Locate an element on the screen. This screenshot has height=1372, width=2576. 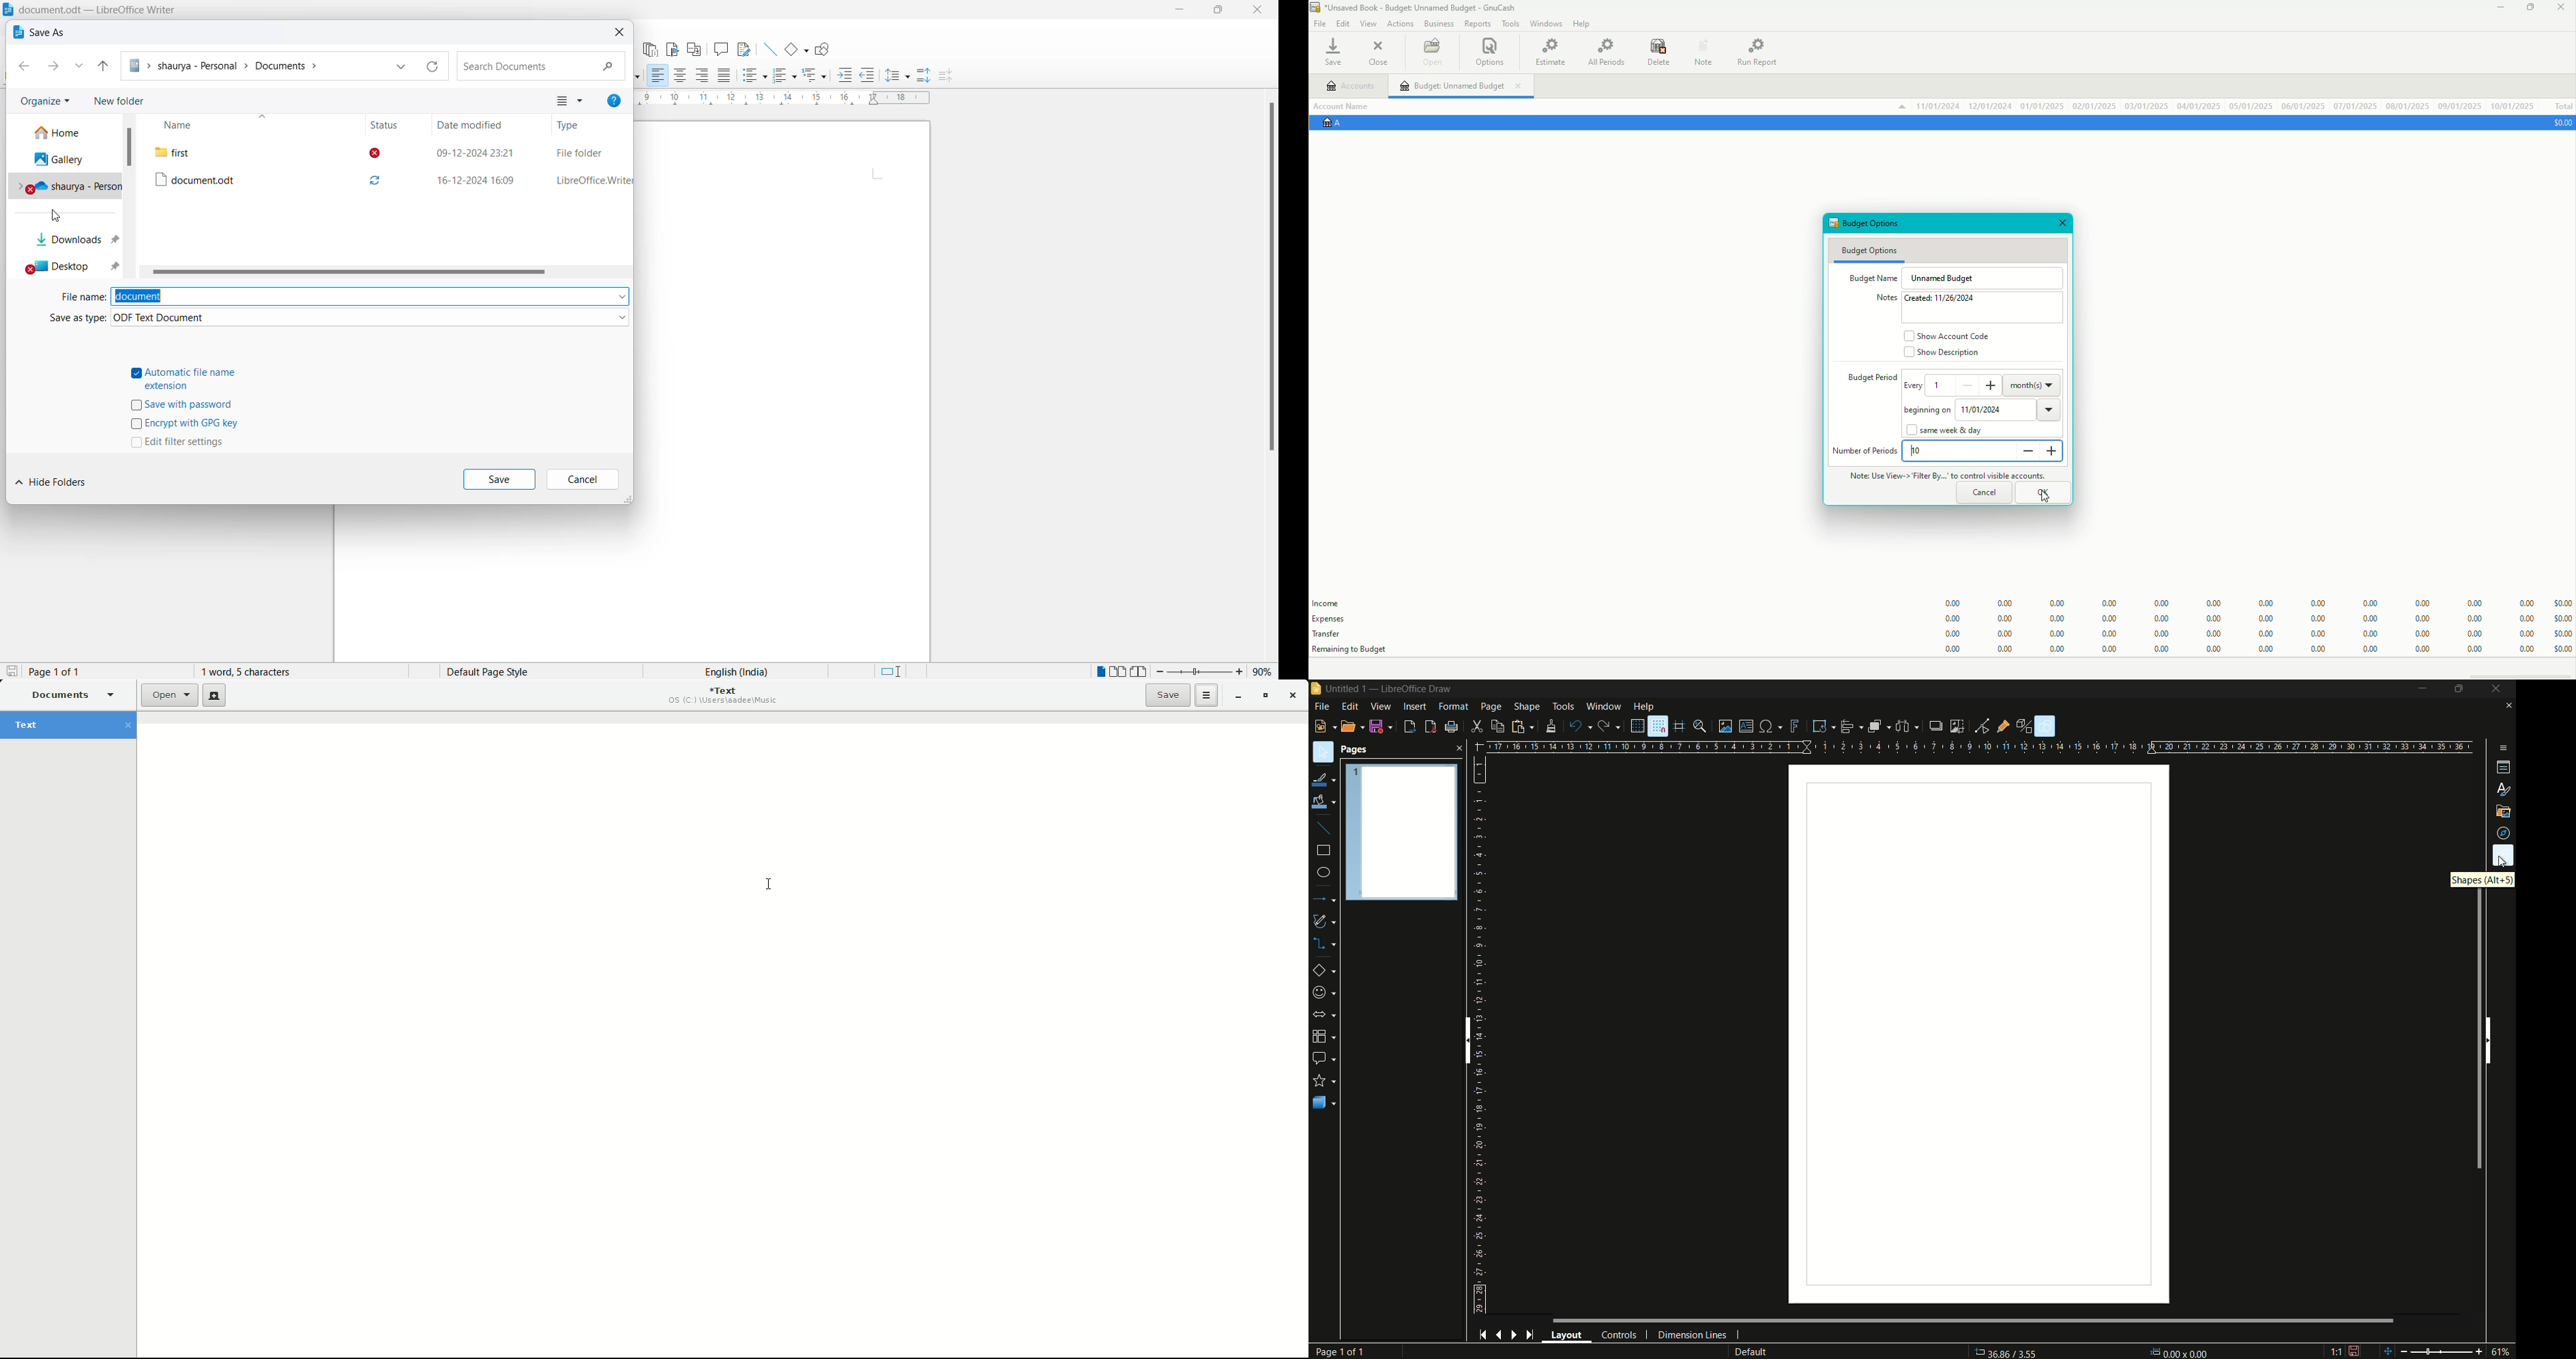
display grid is located at coordinates (1636, 726).